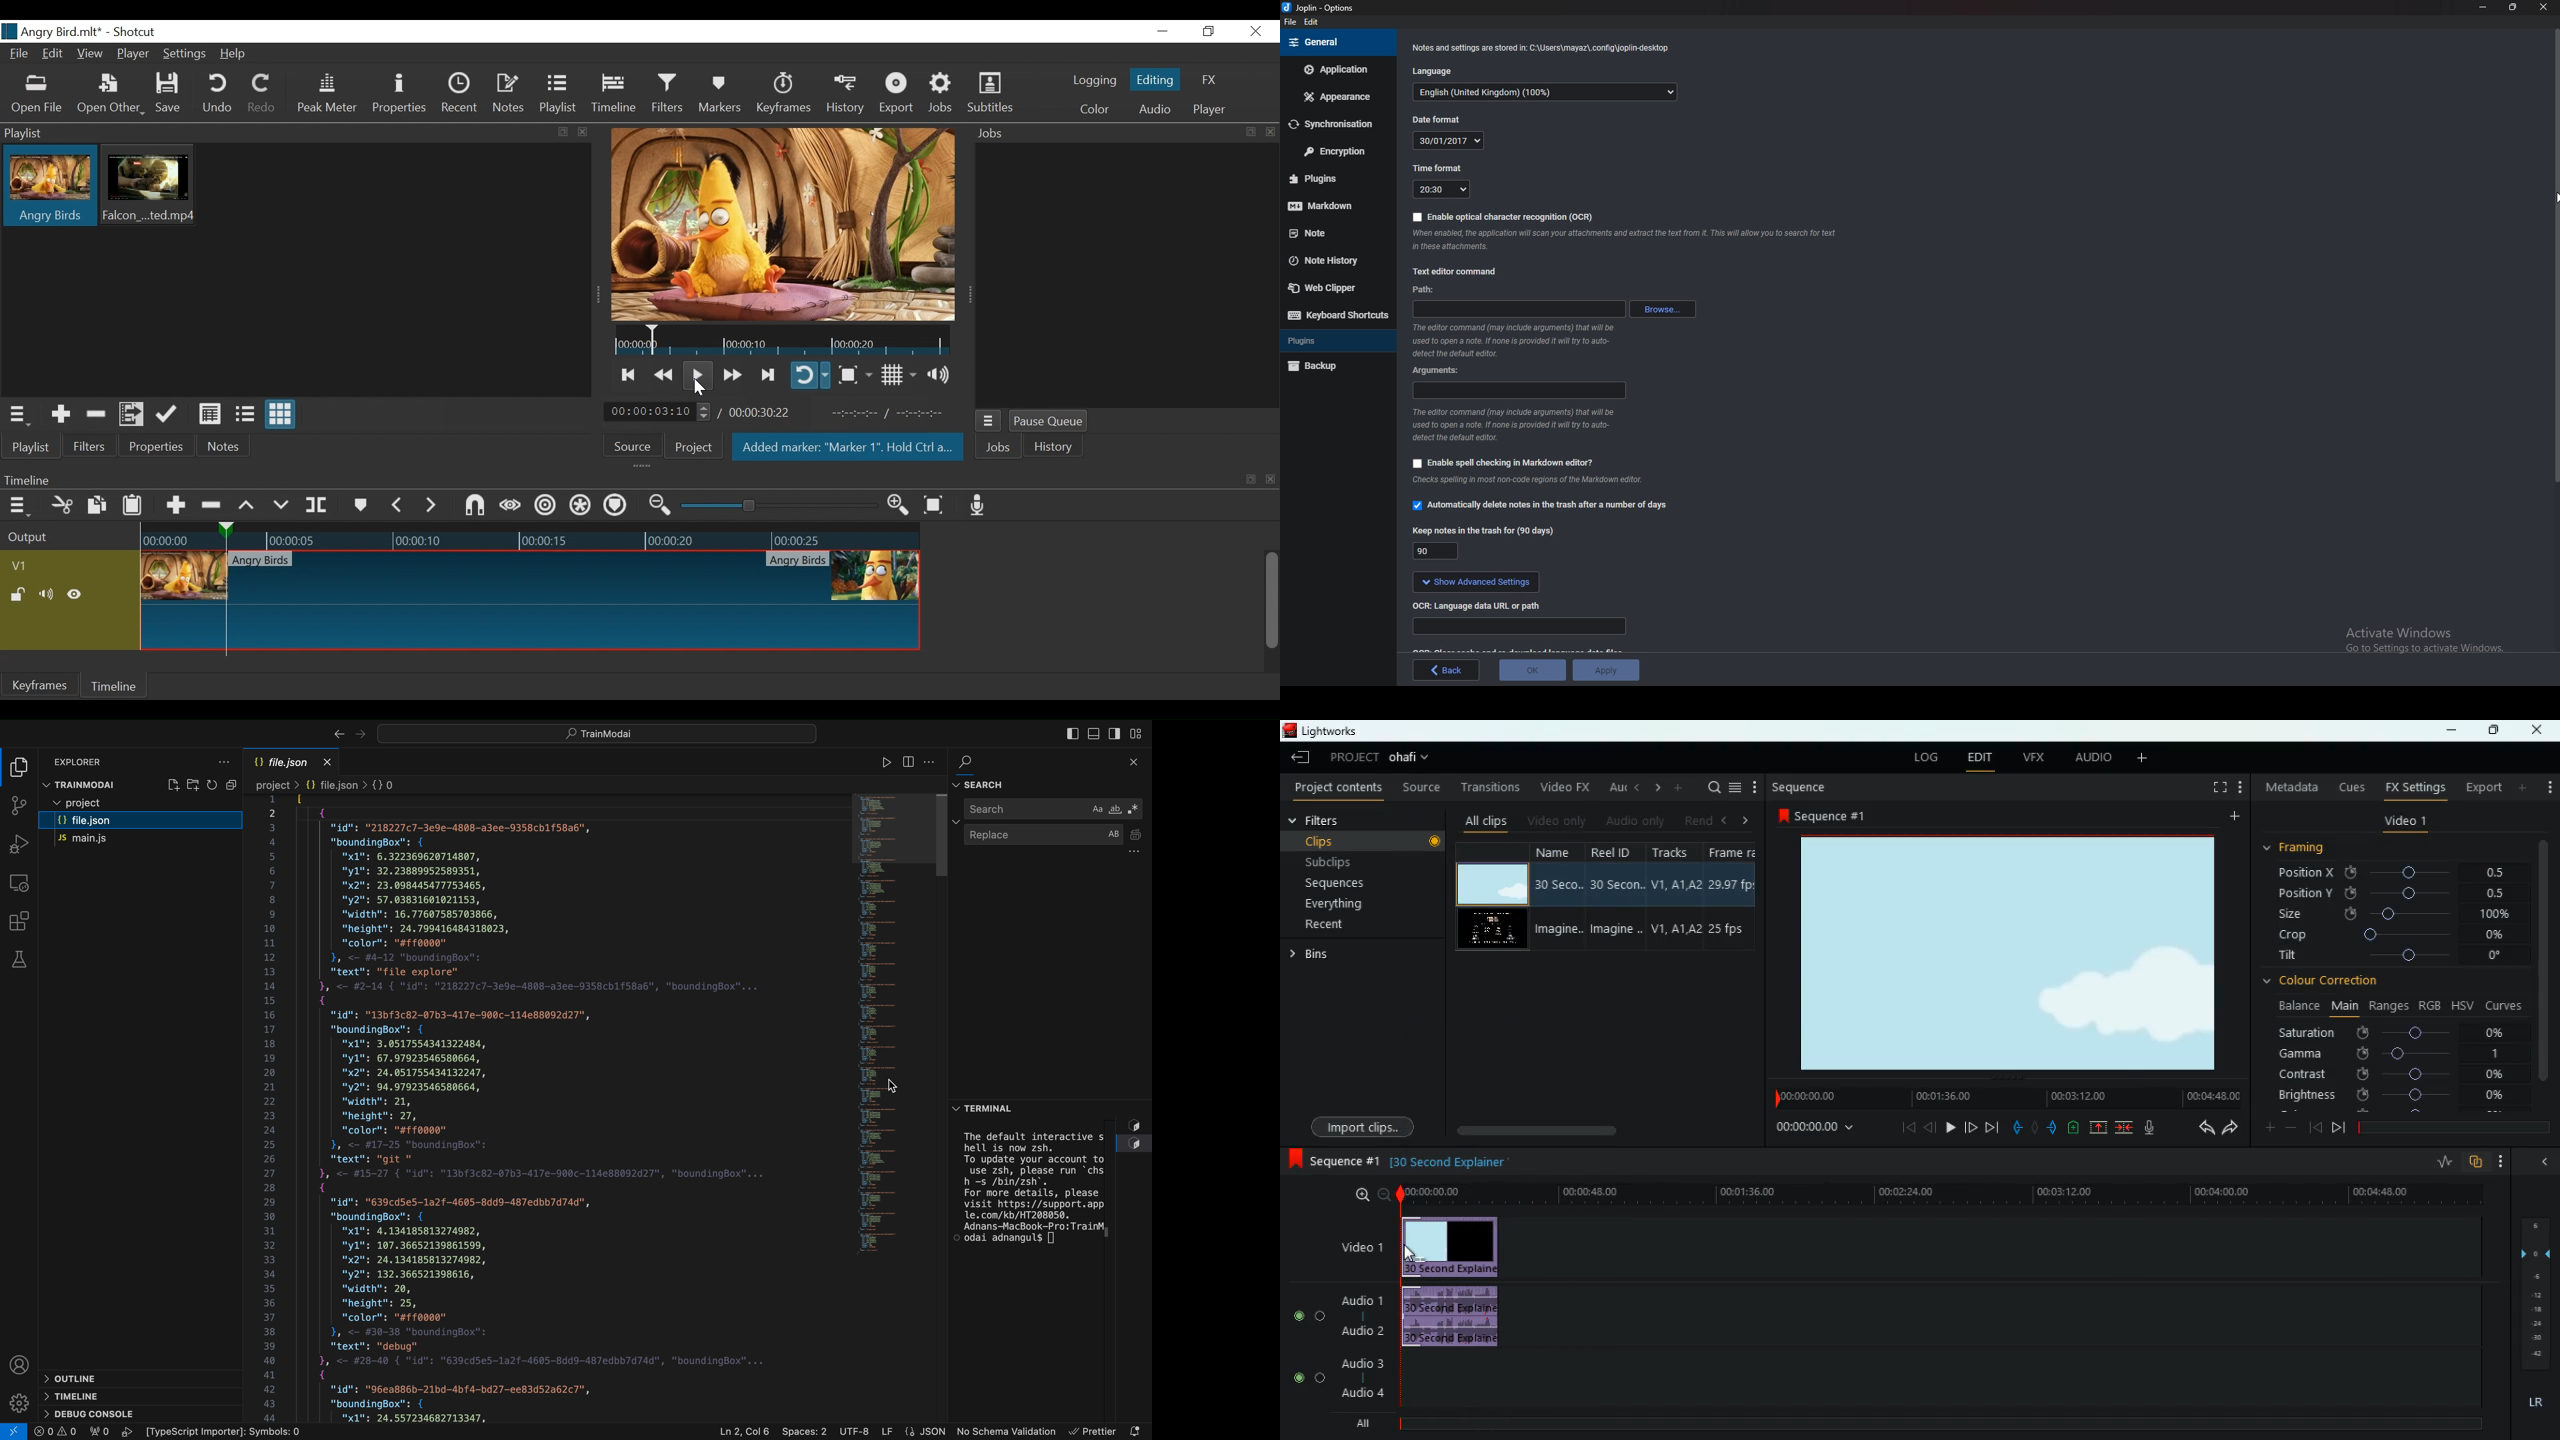  I want to click on explorer, so click(92, 761).